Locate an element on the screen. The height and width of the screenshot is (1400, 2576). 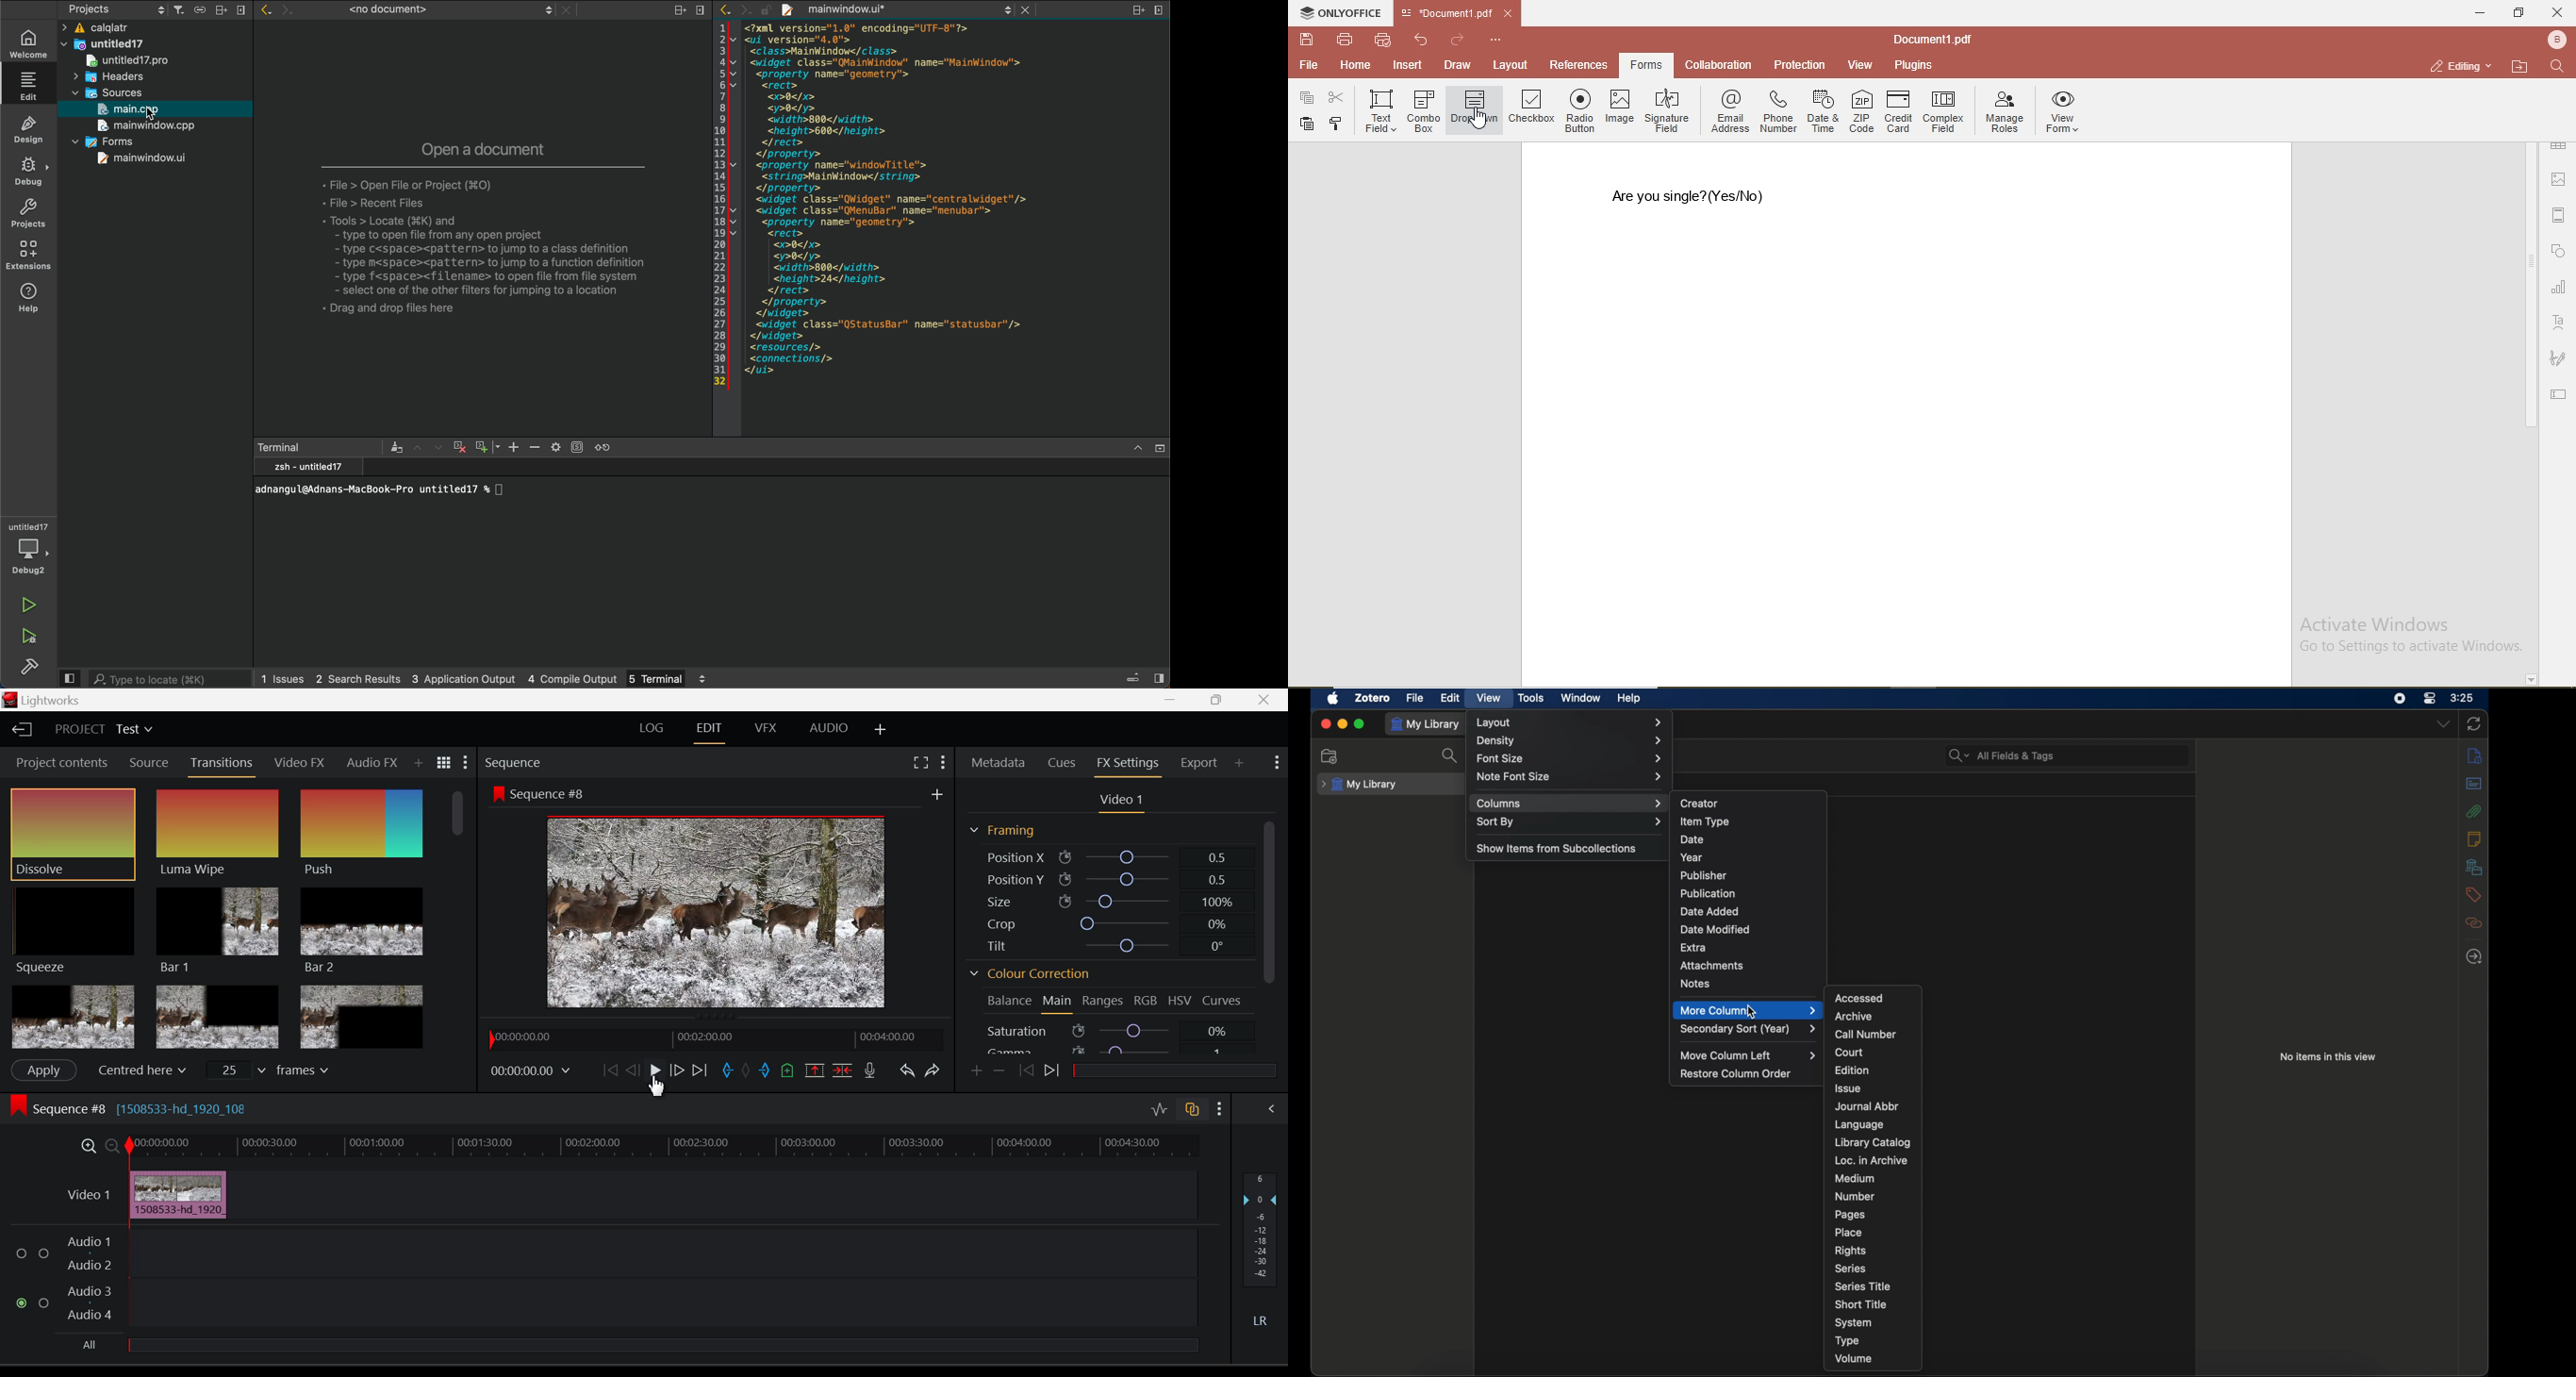
insert is located at coordinates (1408, 67).